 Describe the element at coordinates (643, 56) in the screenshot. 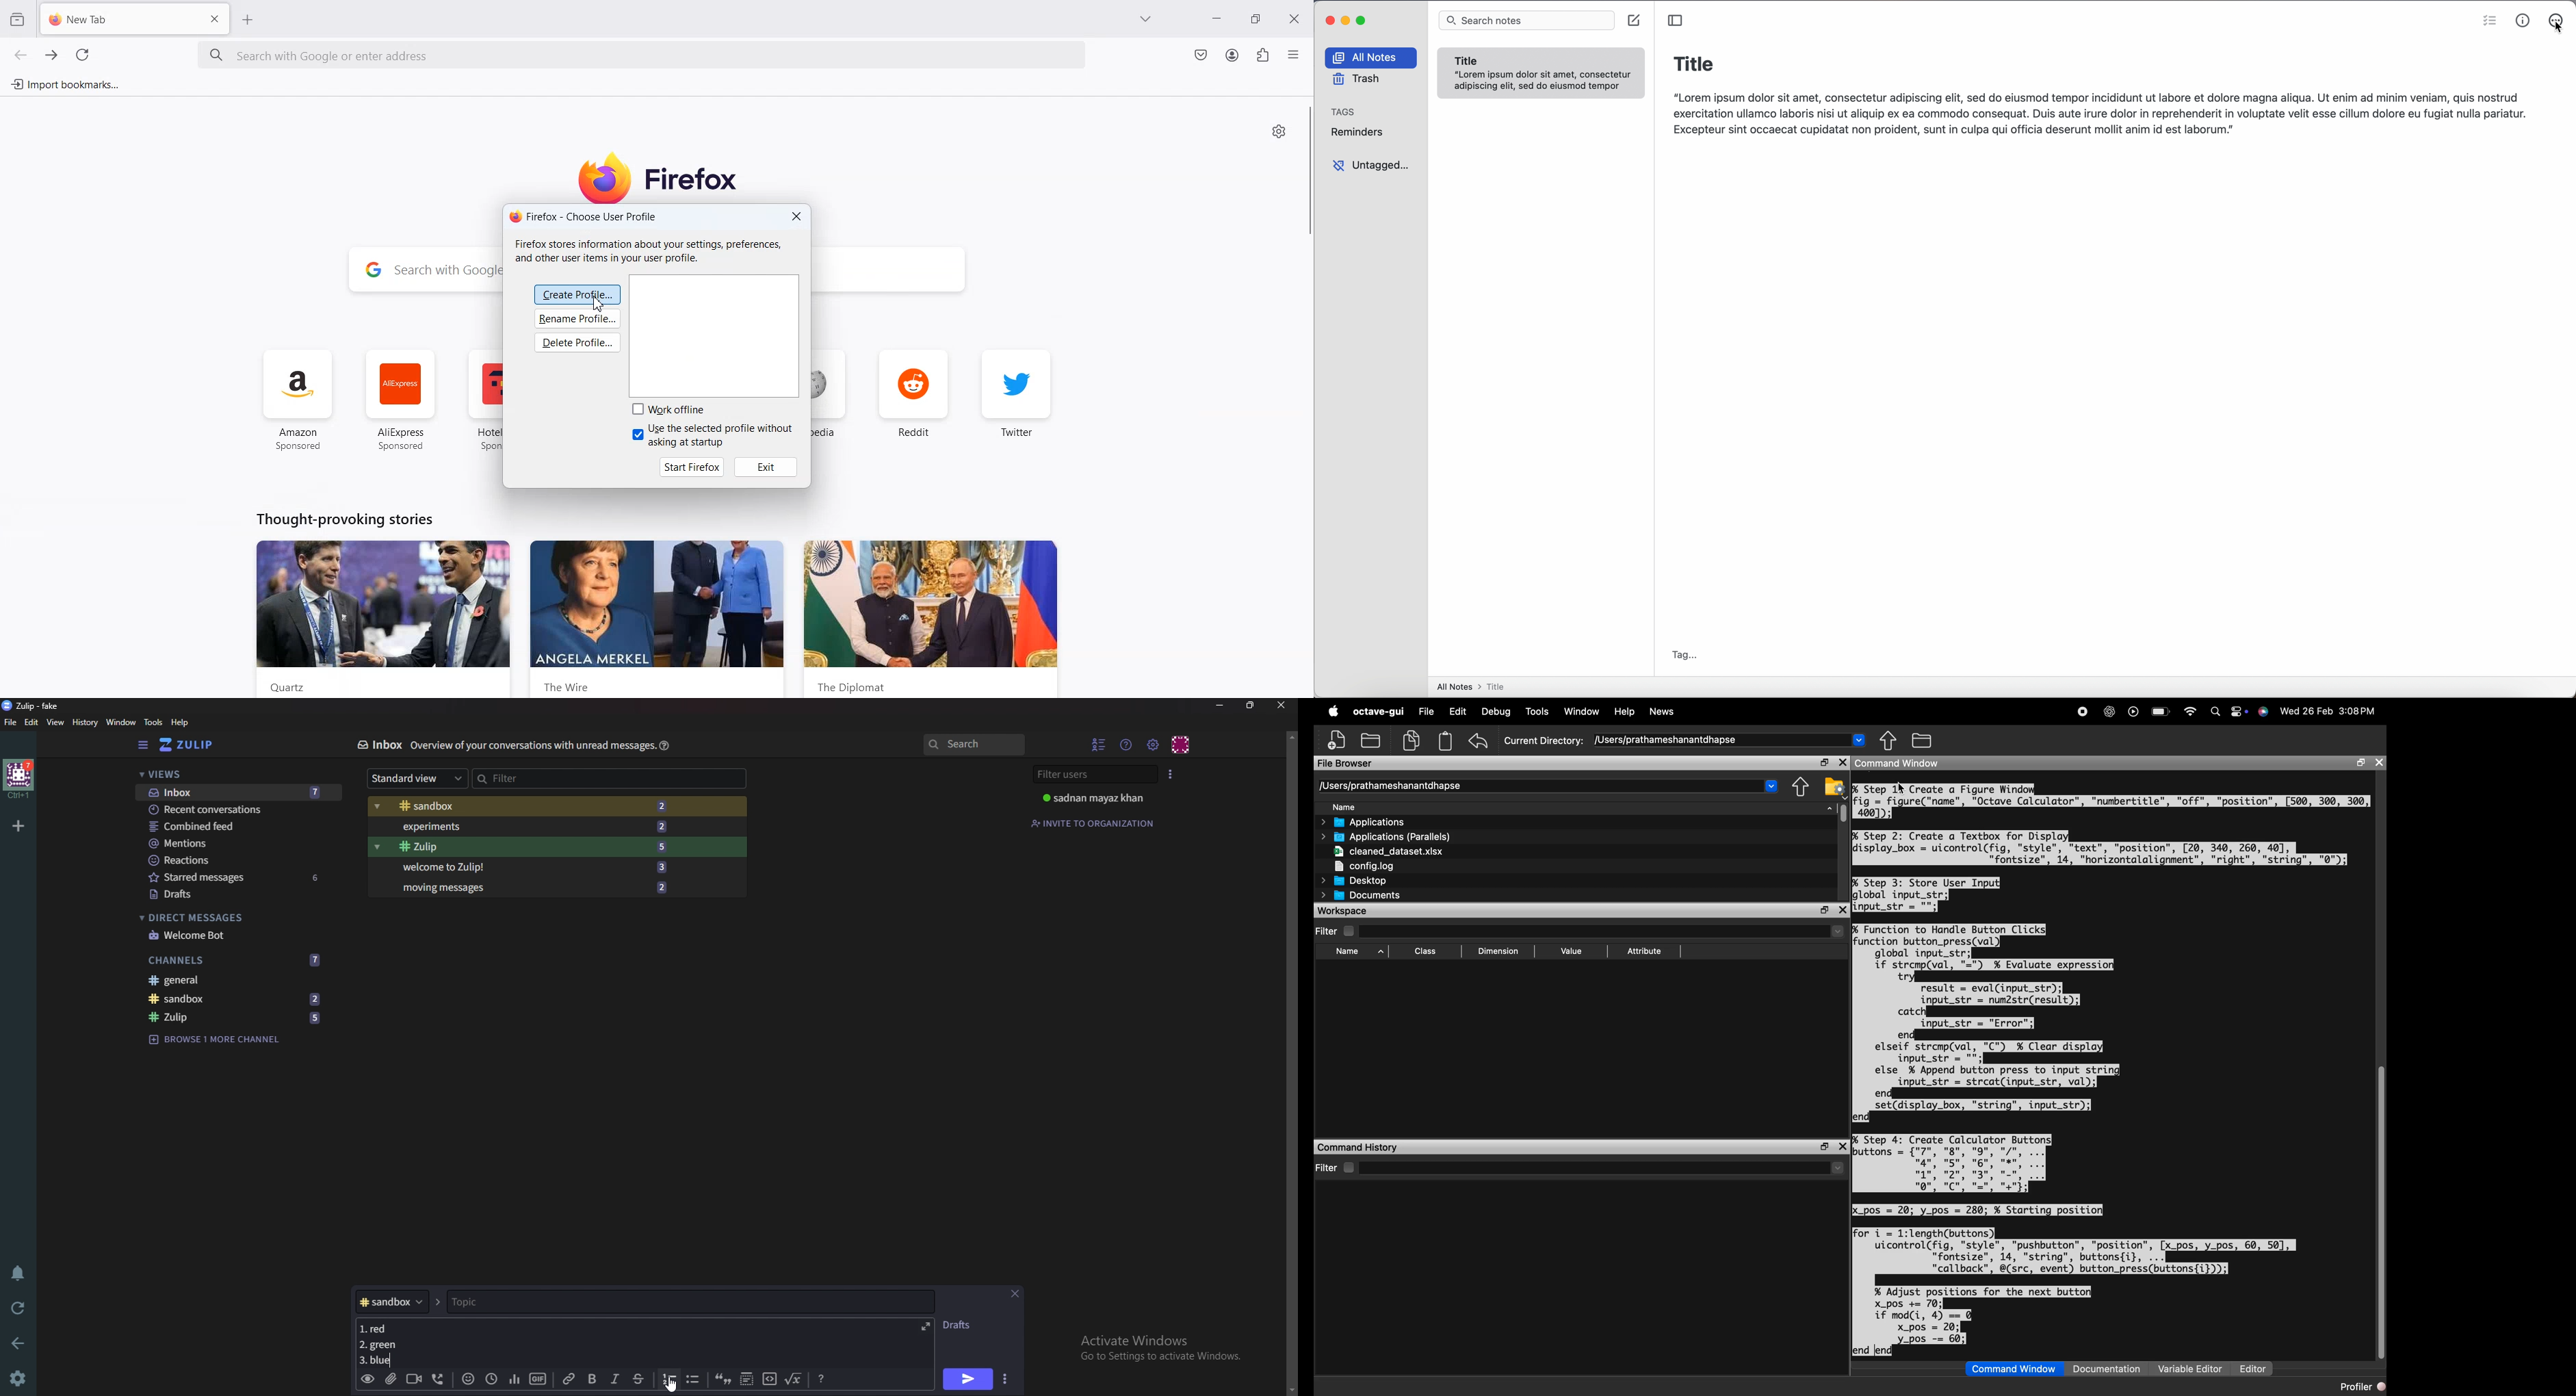

I see `Search bar` at that location.